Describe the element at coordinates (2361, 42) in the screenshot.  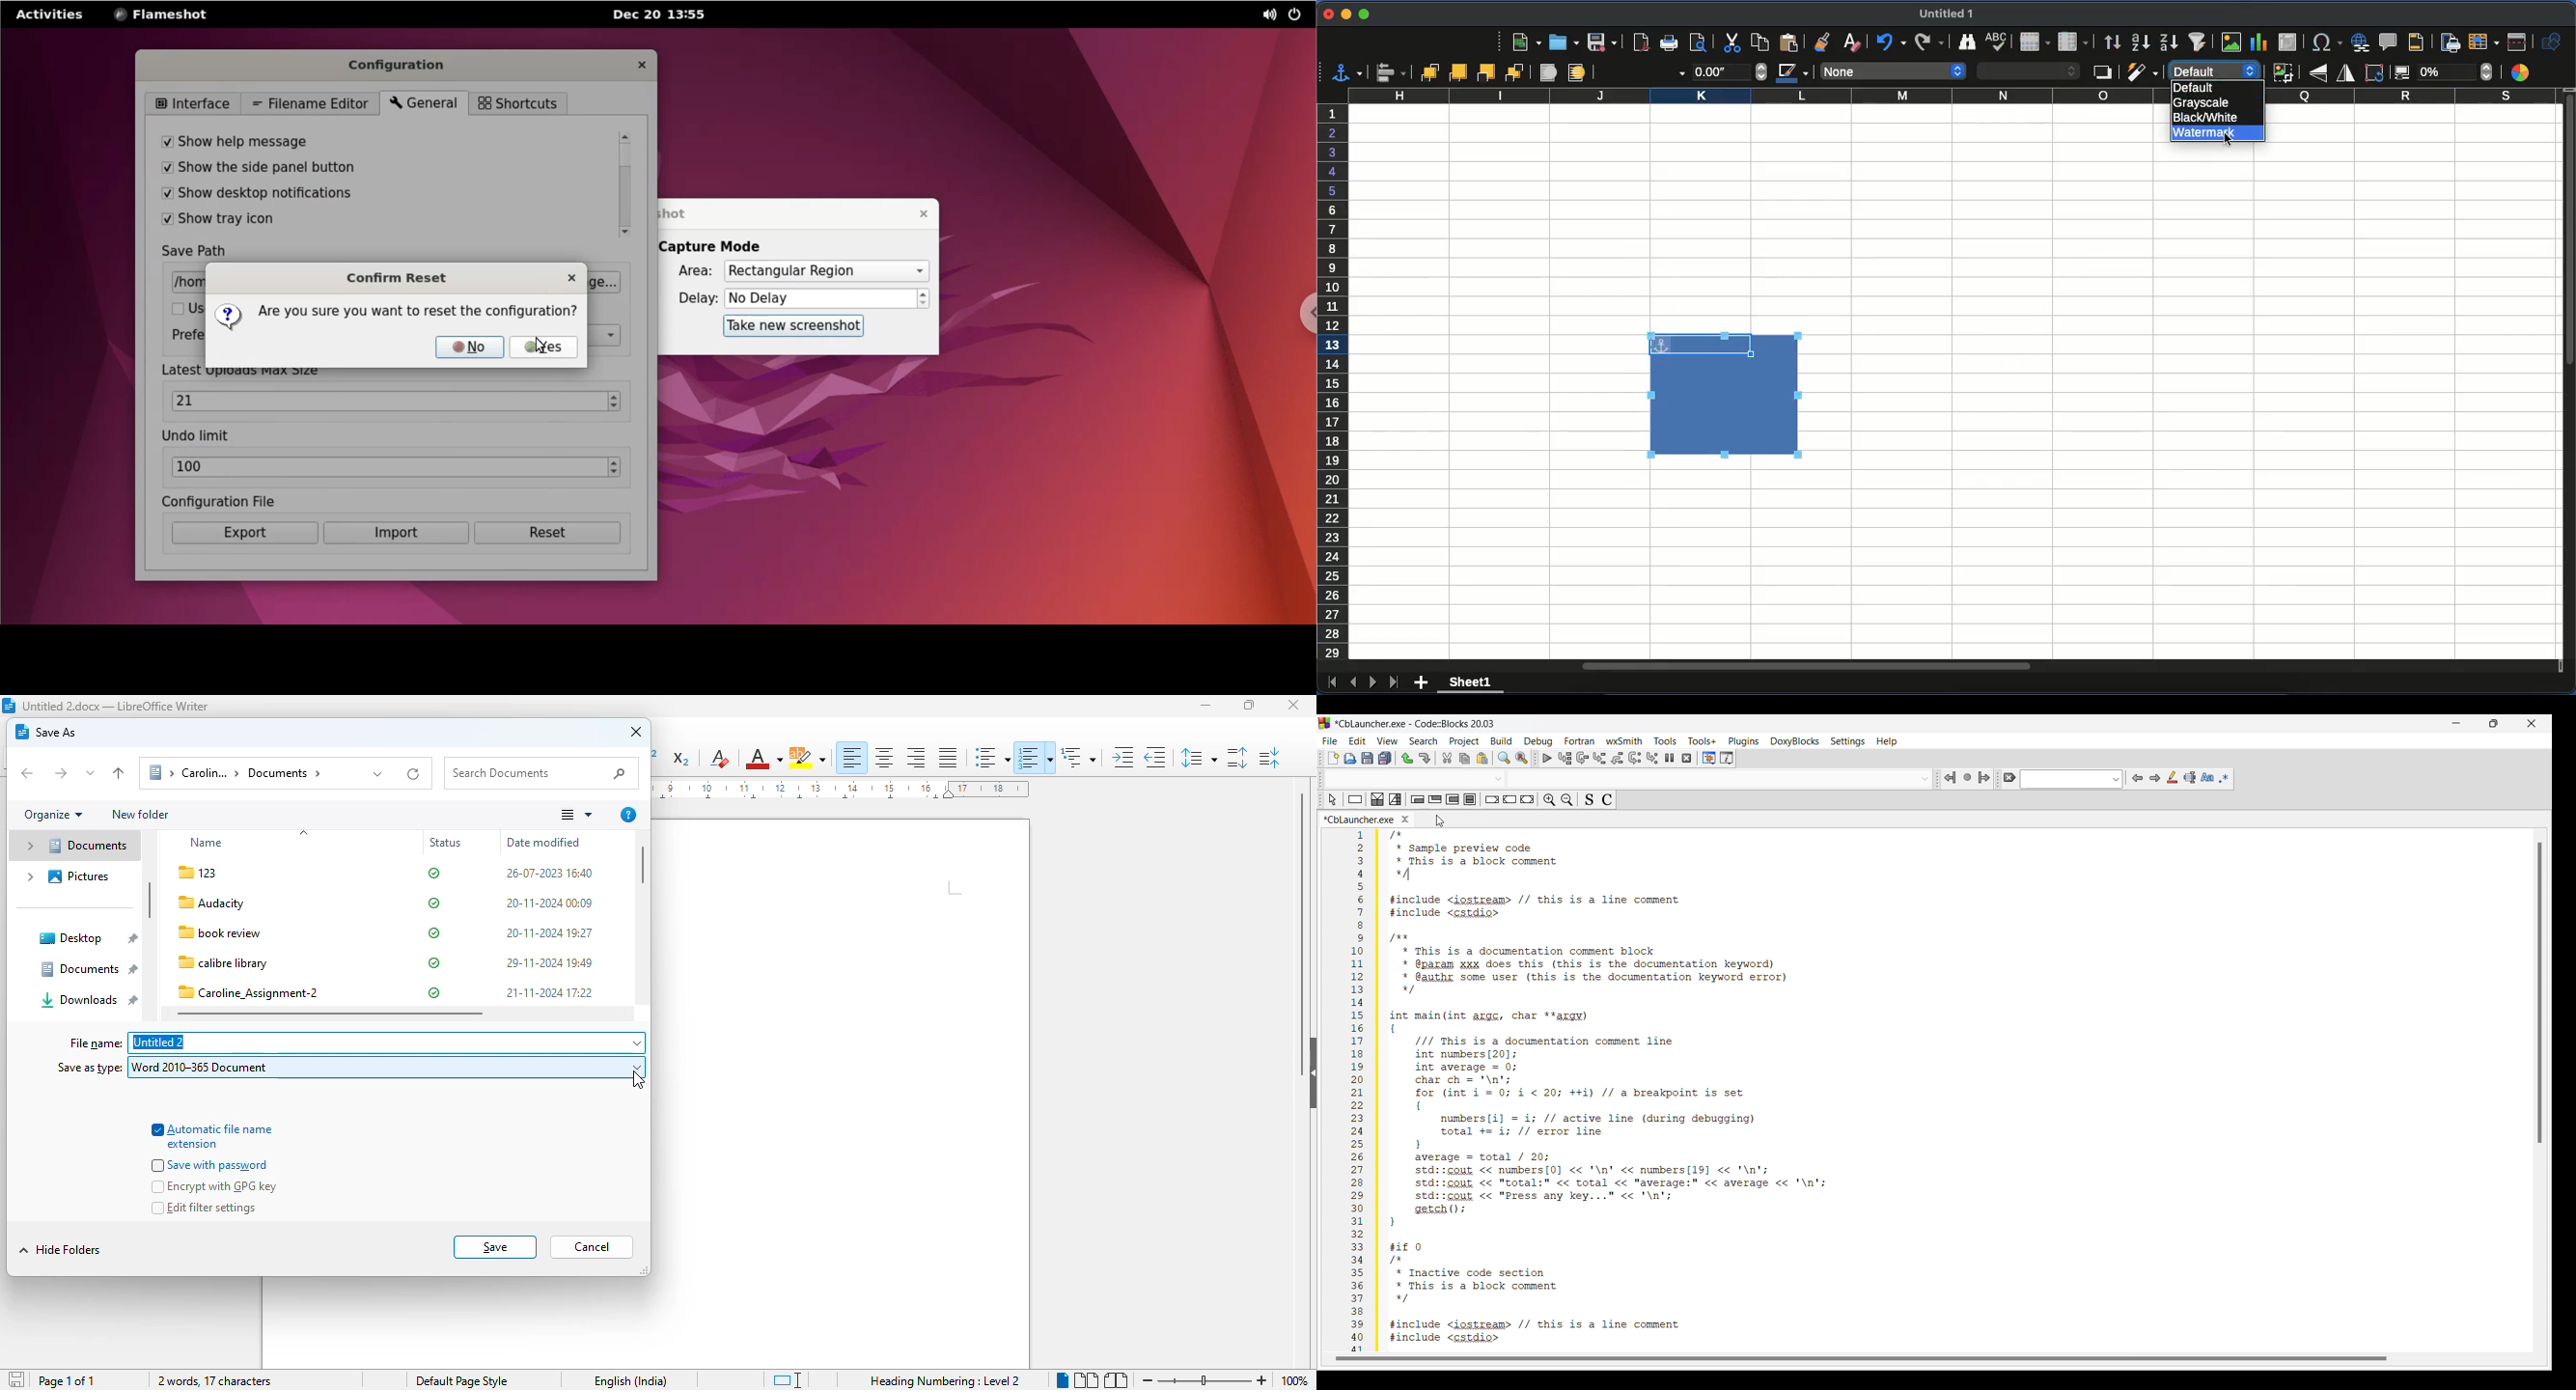
I see `hyperlink` at that location.